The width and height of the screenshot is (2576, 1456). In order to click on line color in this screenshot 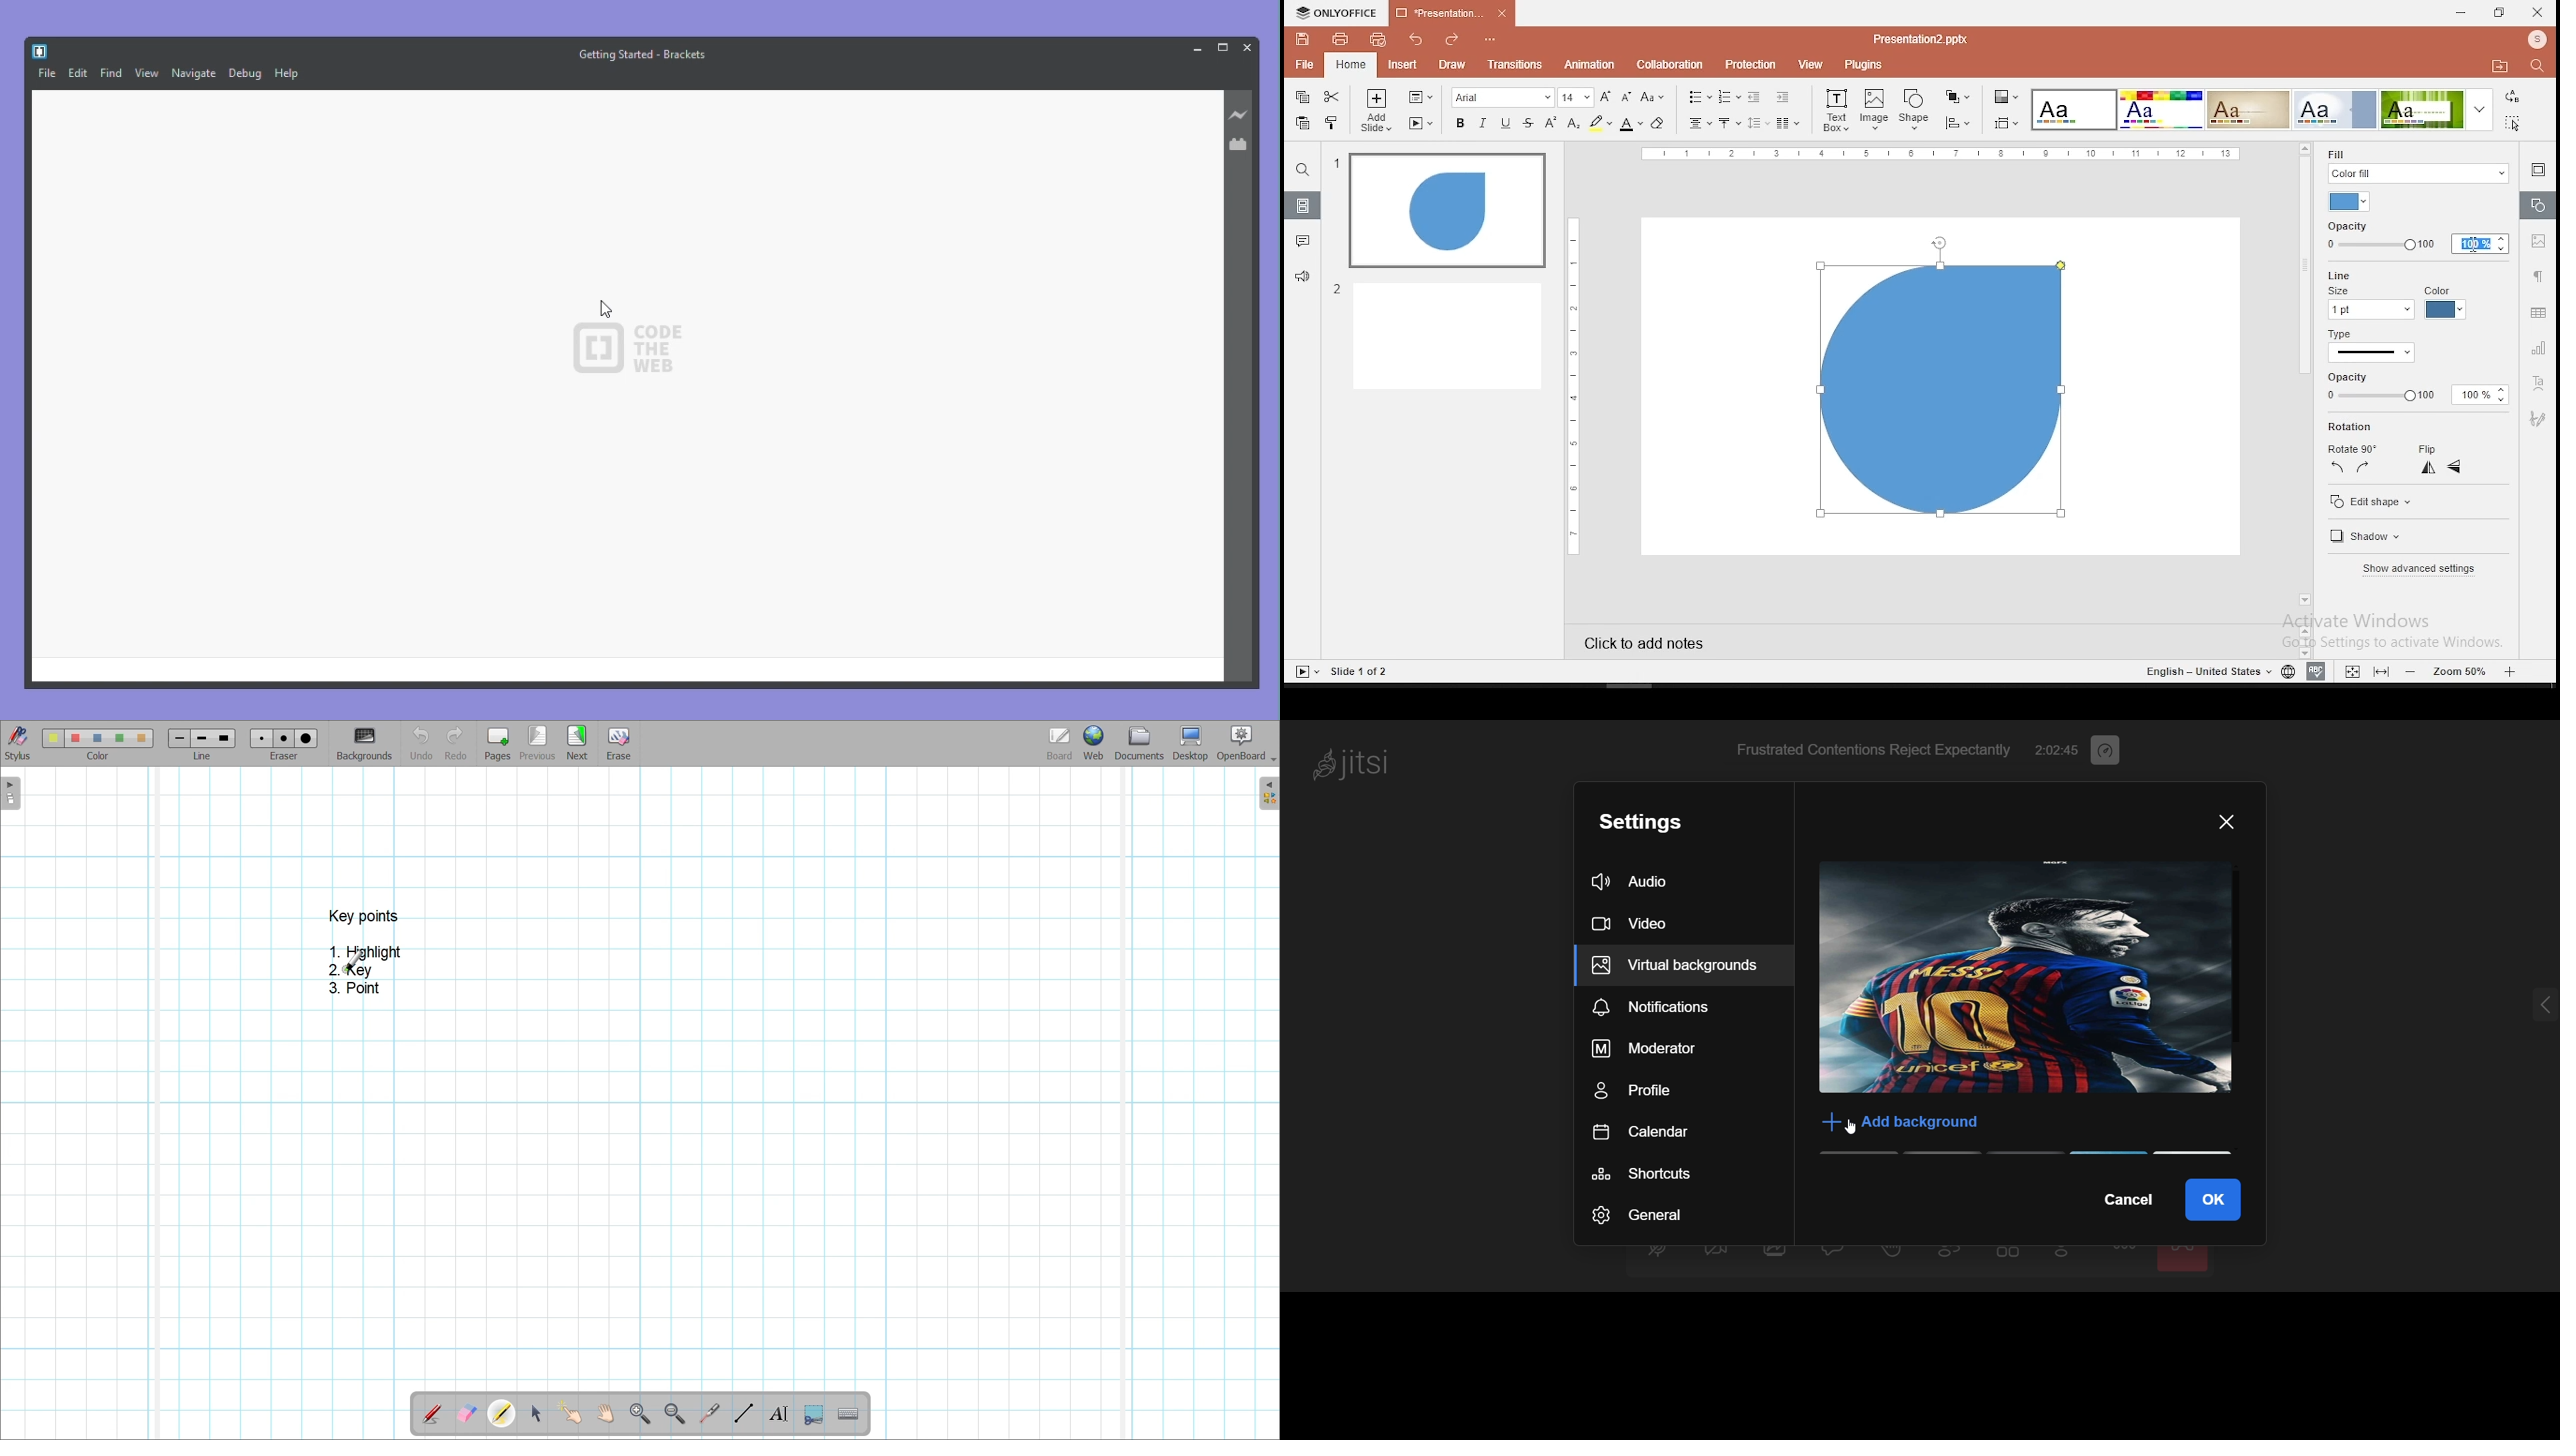, I will do `click(2444, 303)`.